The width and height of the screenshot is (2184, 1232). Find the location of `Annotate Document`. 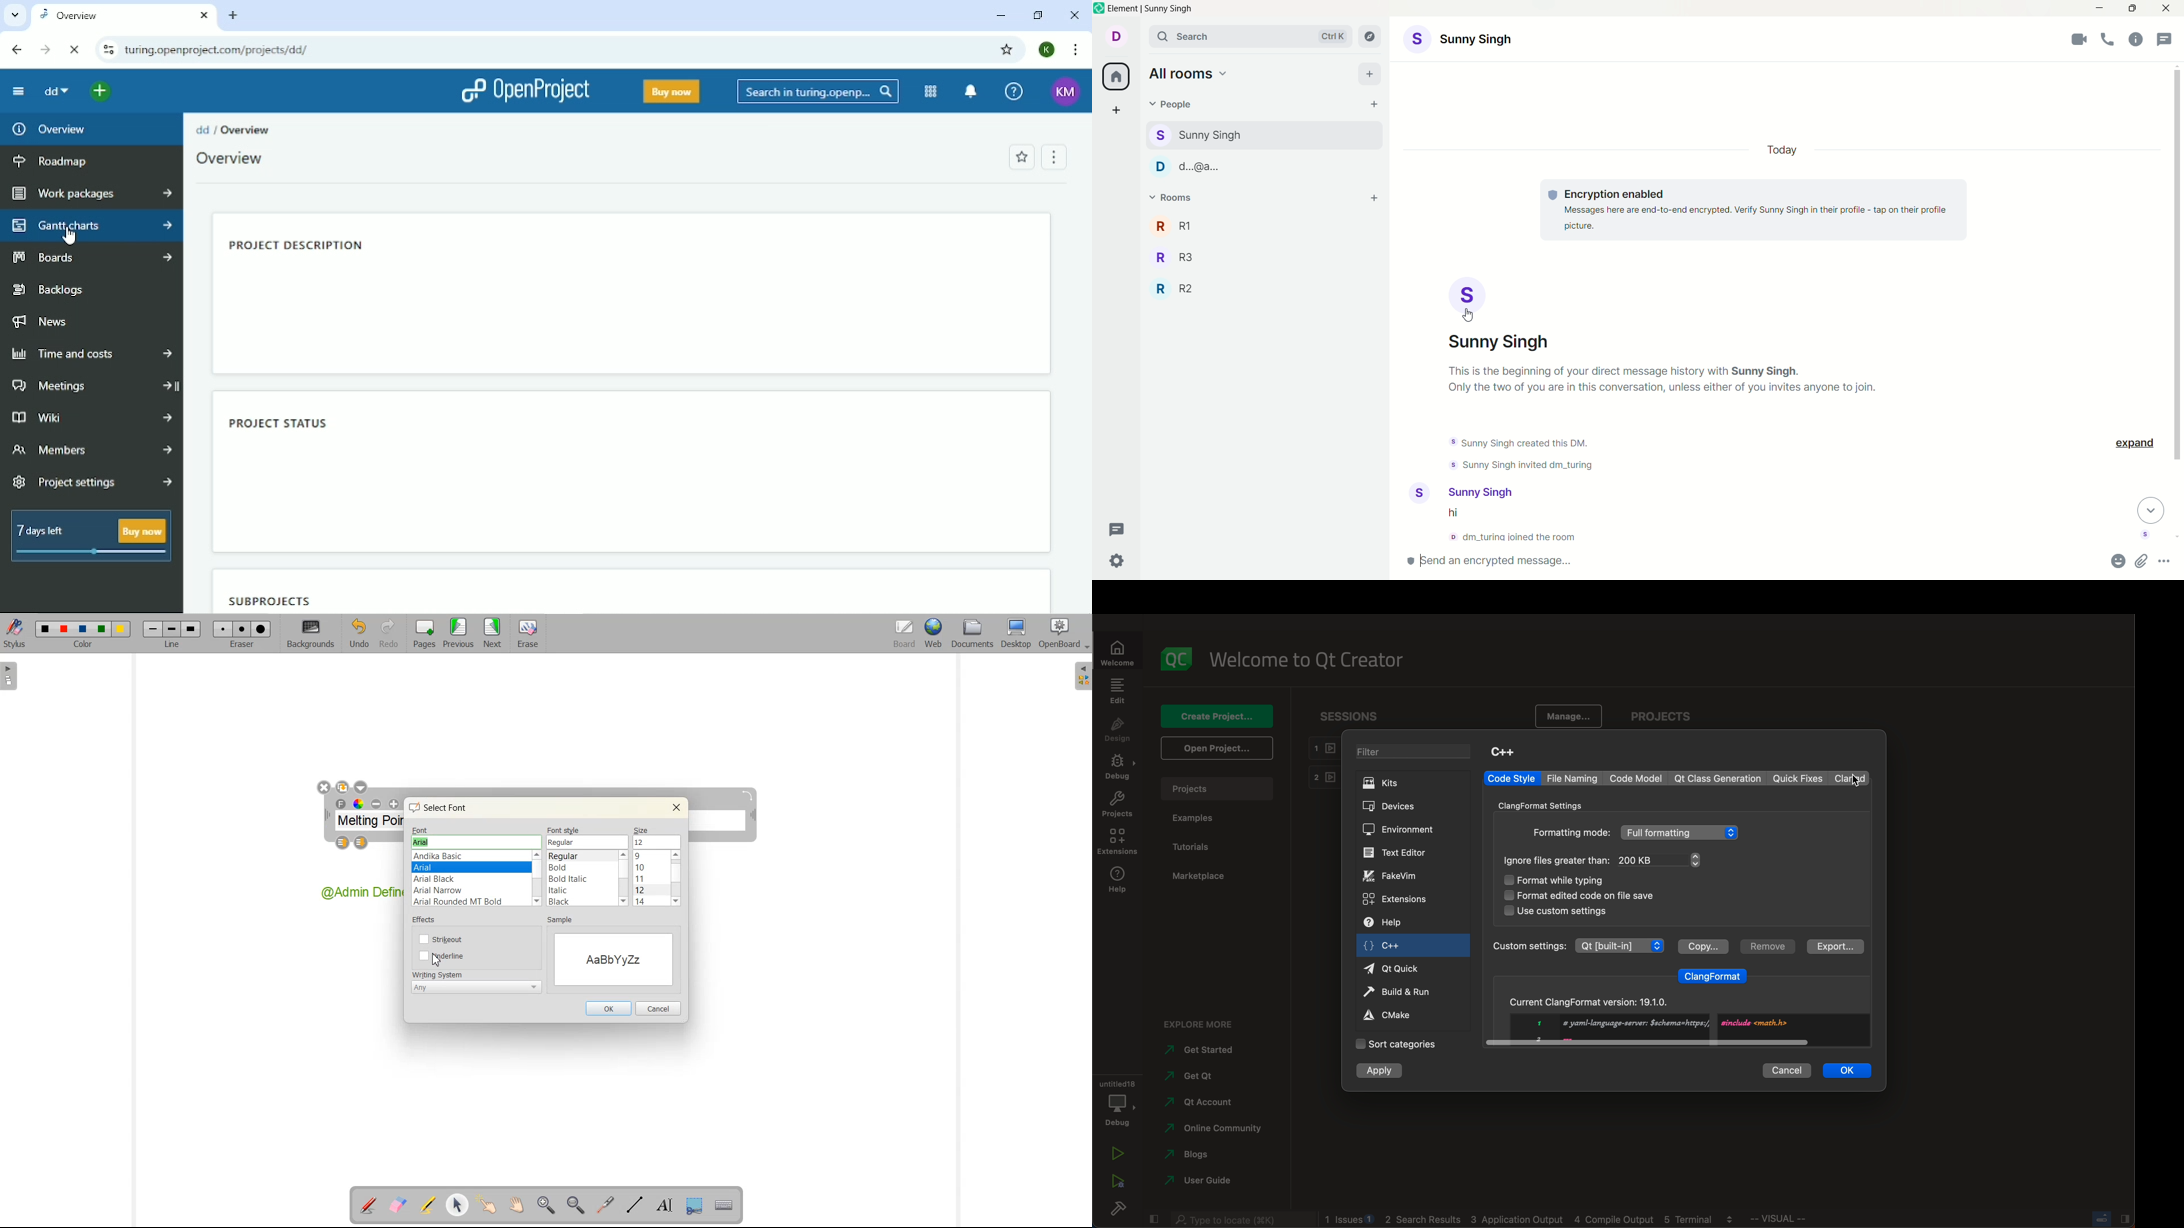

Annotate Document is located at coordinates (368, 1206).